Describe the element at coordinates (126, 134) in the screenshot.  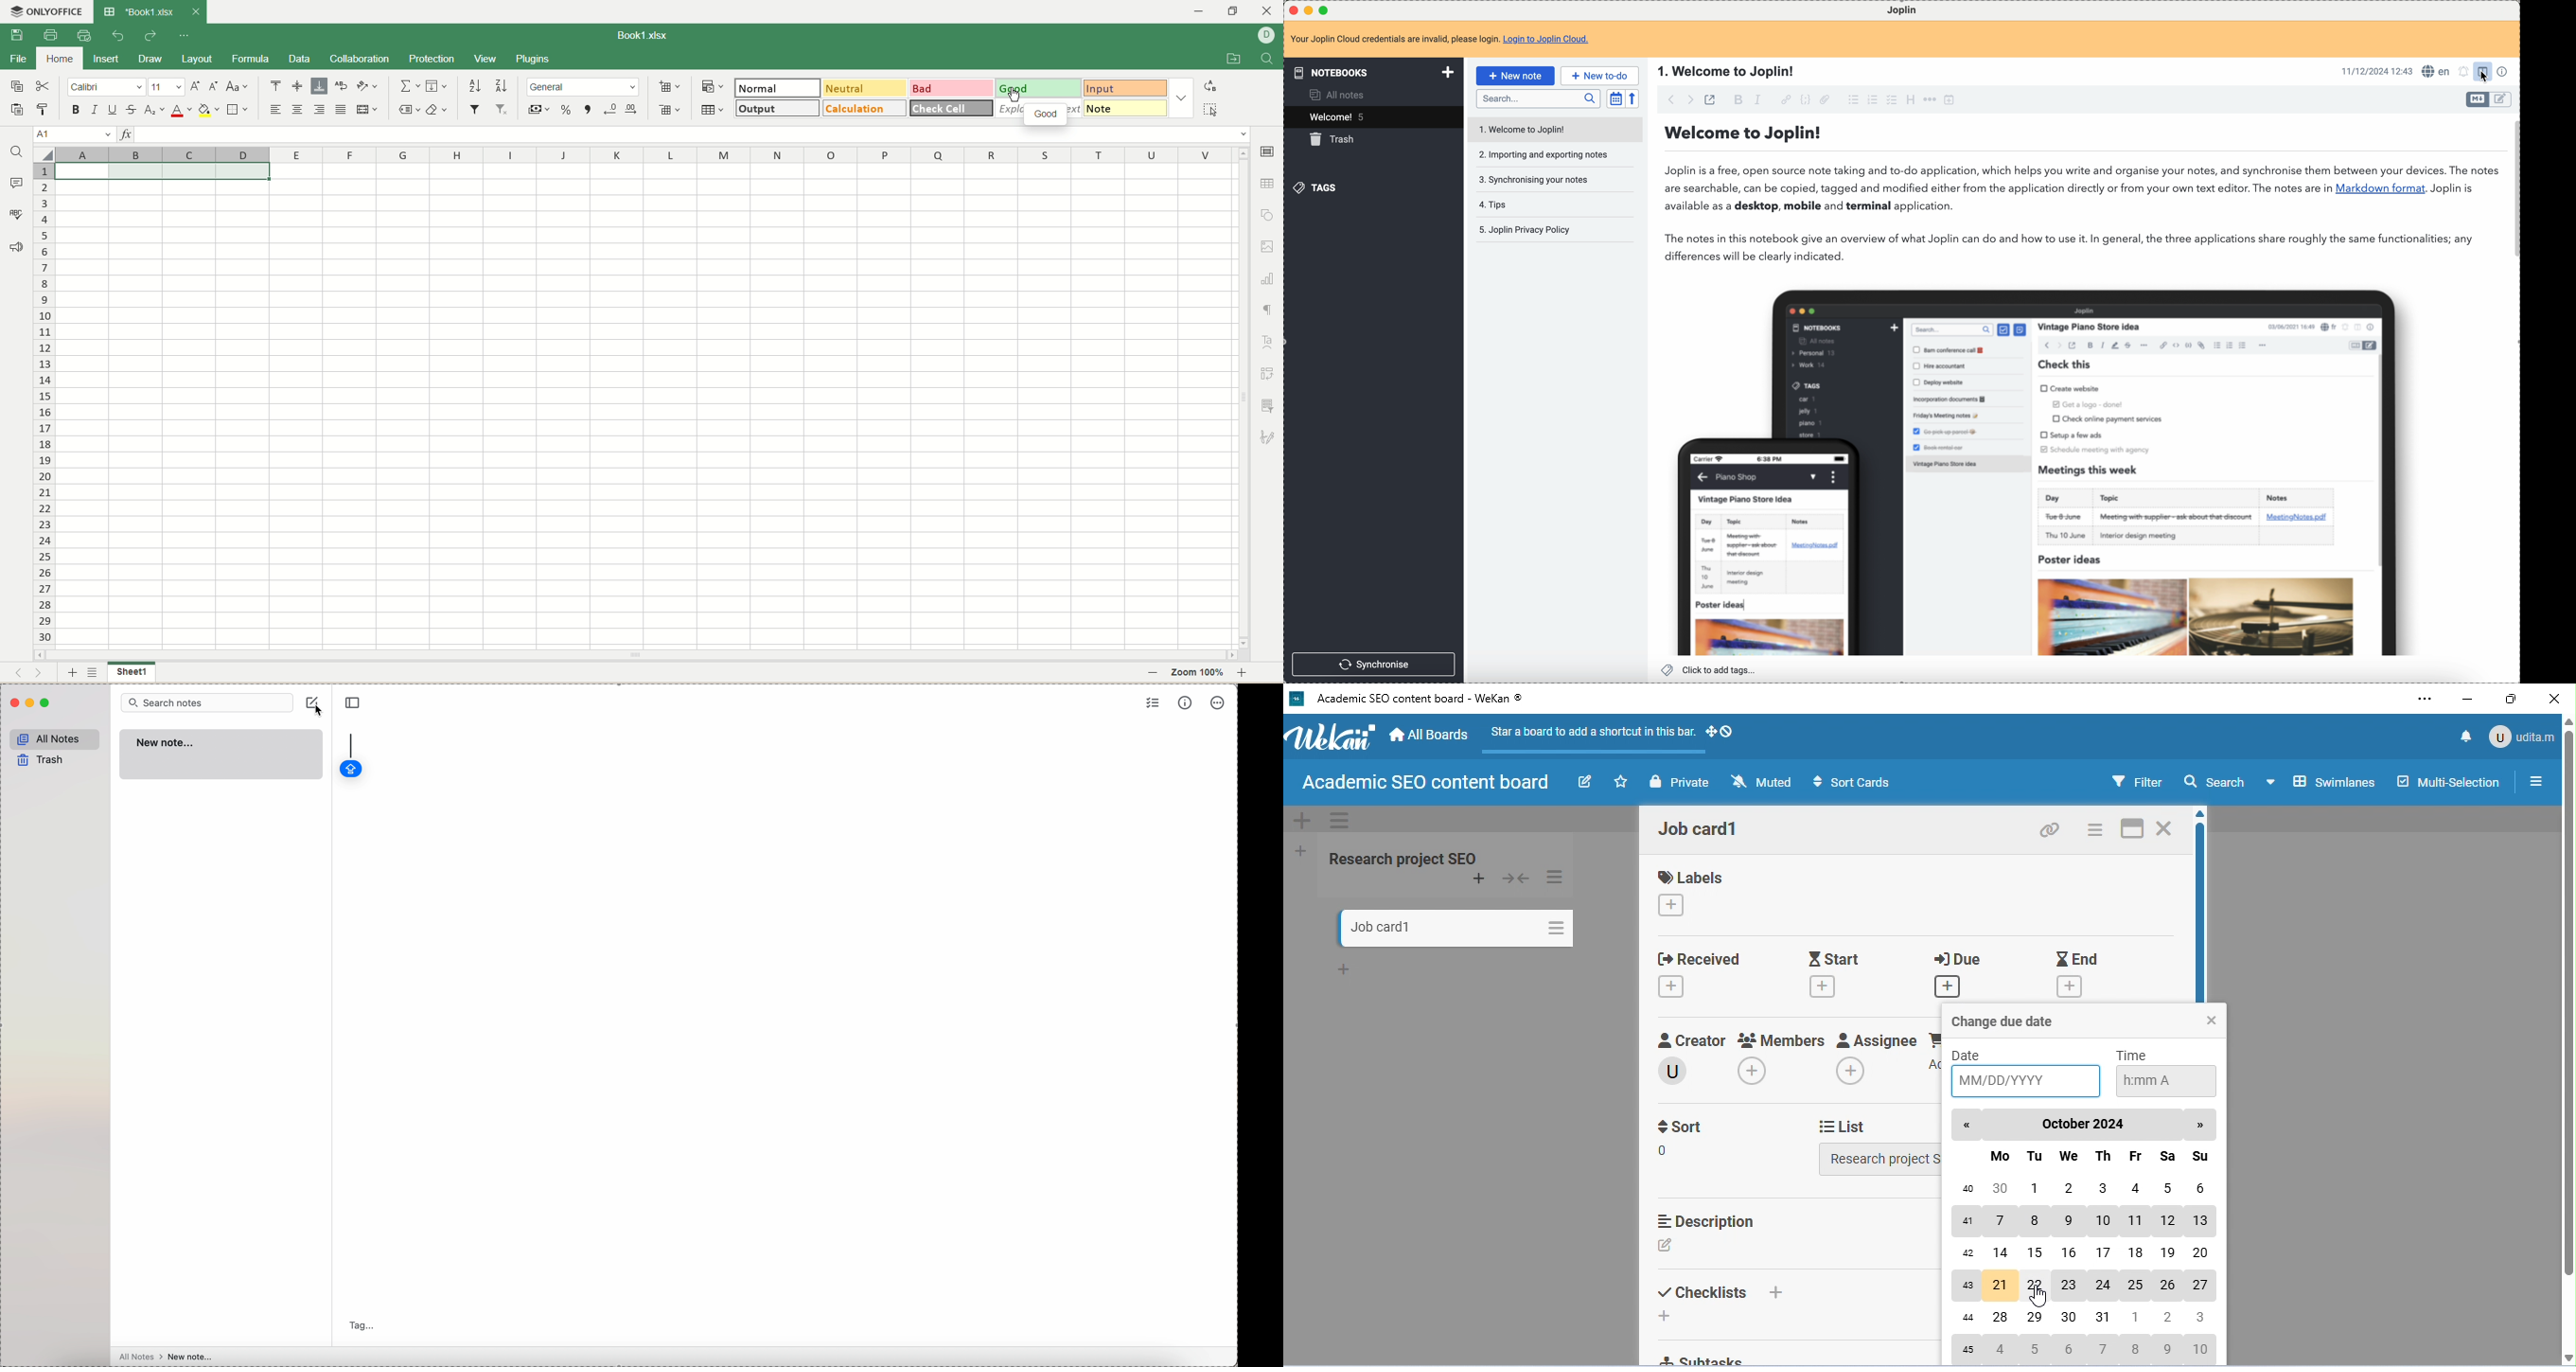
I see `insert function` at that location.